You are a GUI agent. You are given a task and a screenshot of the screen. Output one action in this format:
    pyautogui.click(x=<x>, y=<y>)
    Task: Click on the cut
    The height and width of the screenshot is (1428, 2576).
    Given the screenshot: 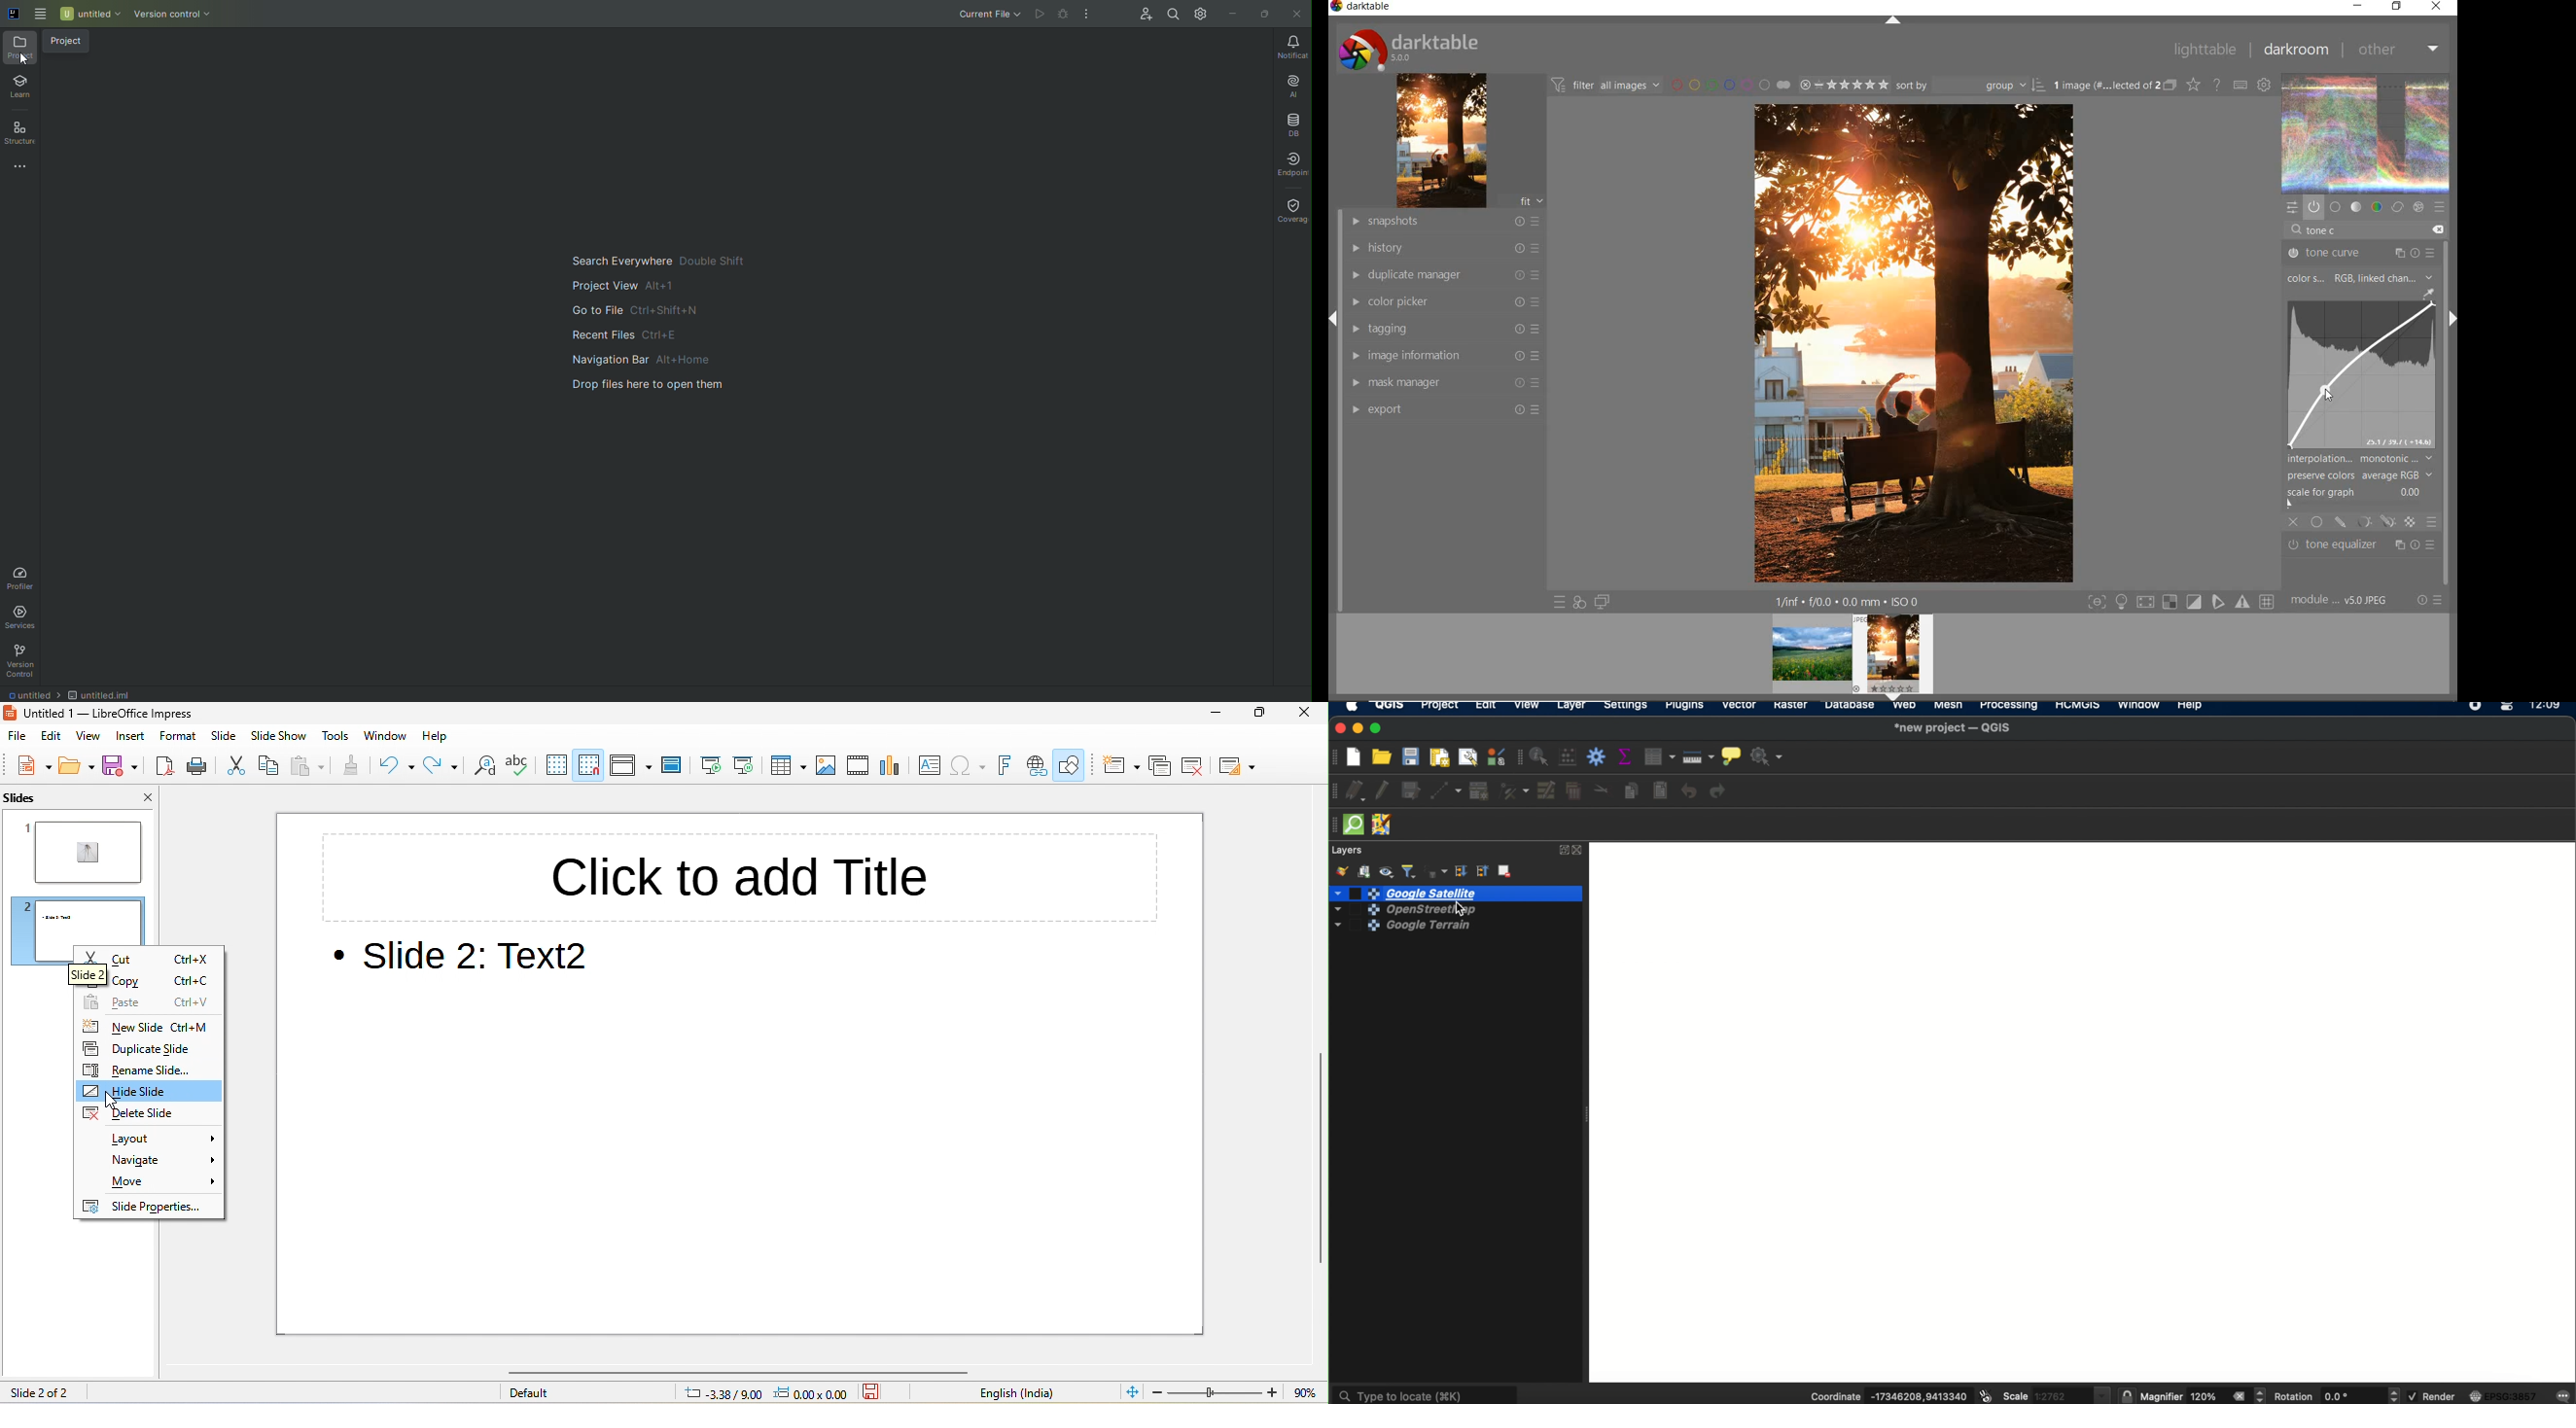 What is the action you would take?
    pyautogui.click(x=238, y=767)
    